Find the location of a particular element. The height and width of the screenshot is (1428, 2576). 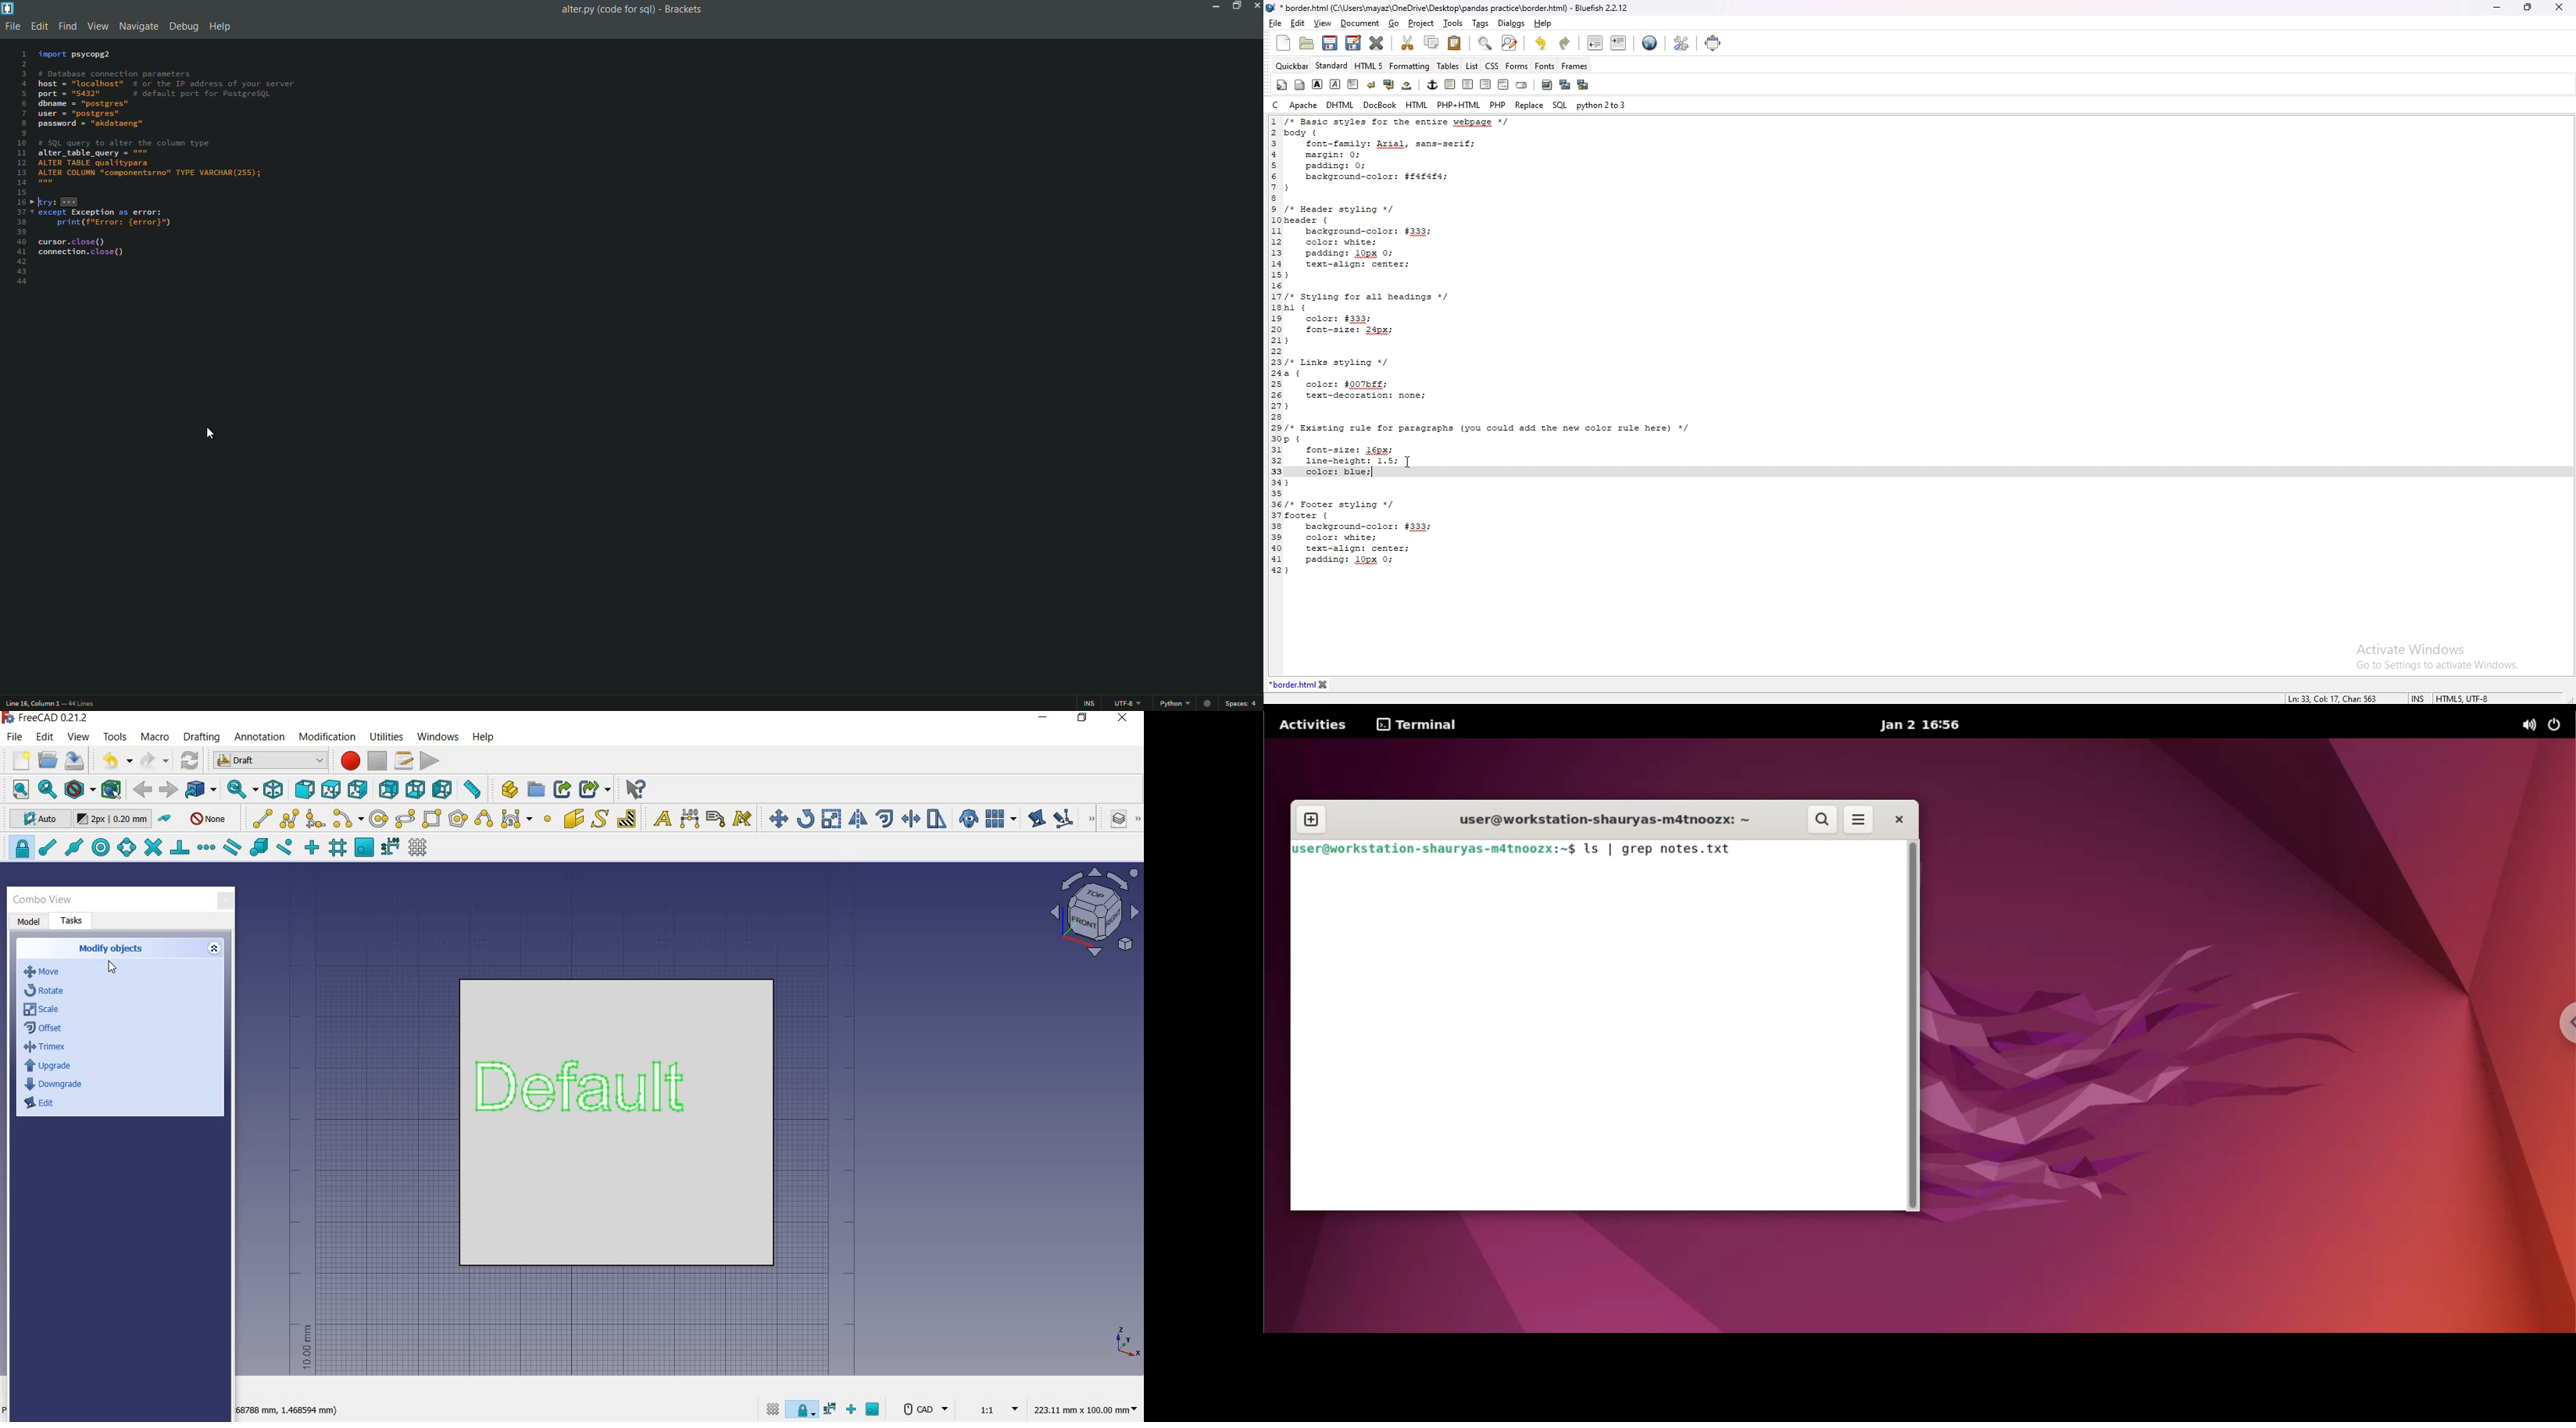

none is located at coordinates (210, 818).